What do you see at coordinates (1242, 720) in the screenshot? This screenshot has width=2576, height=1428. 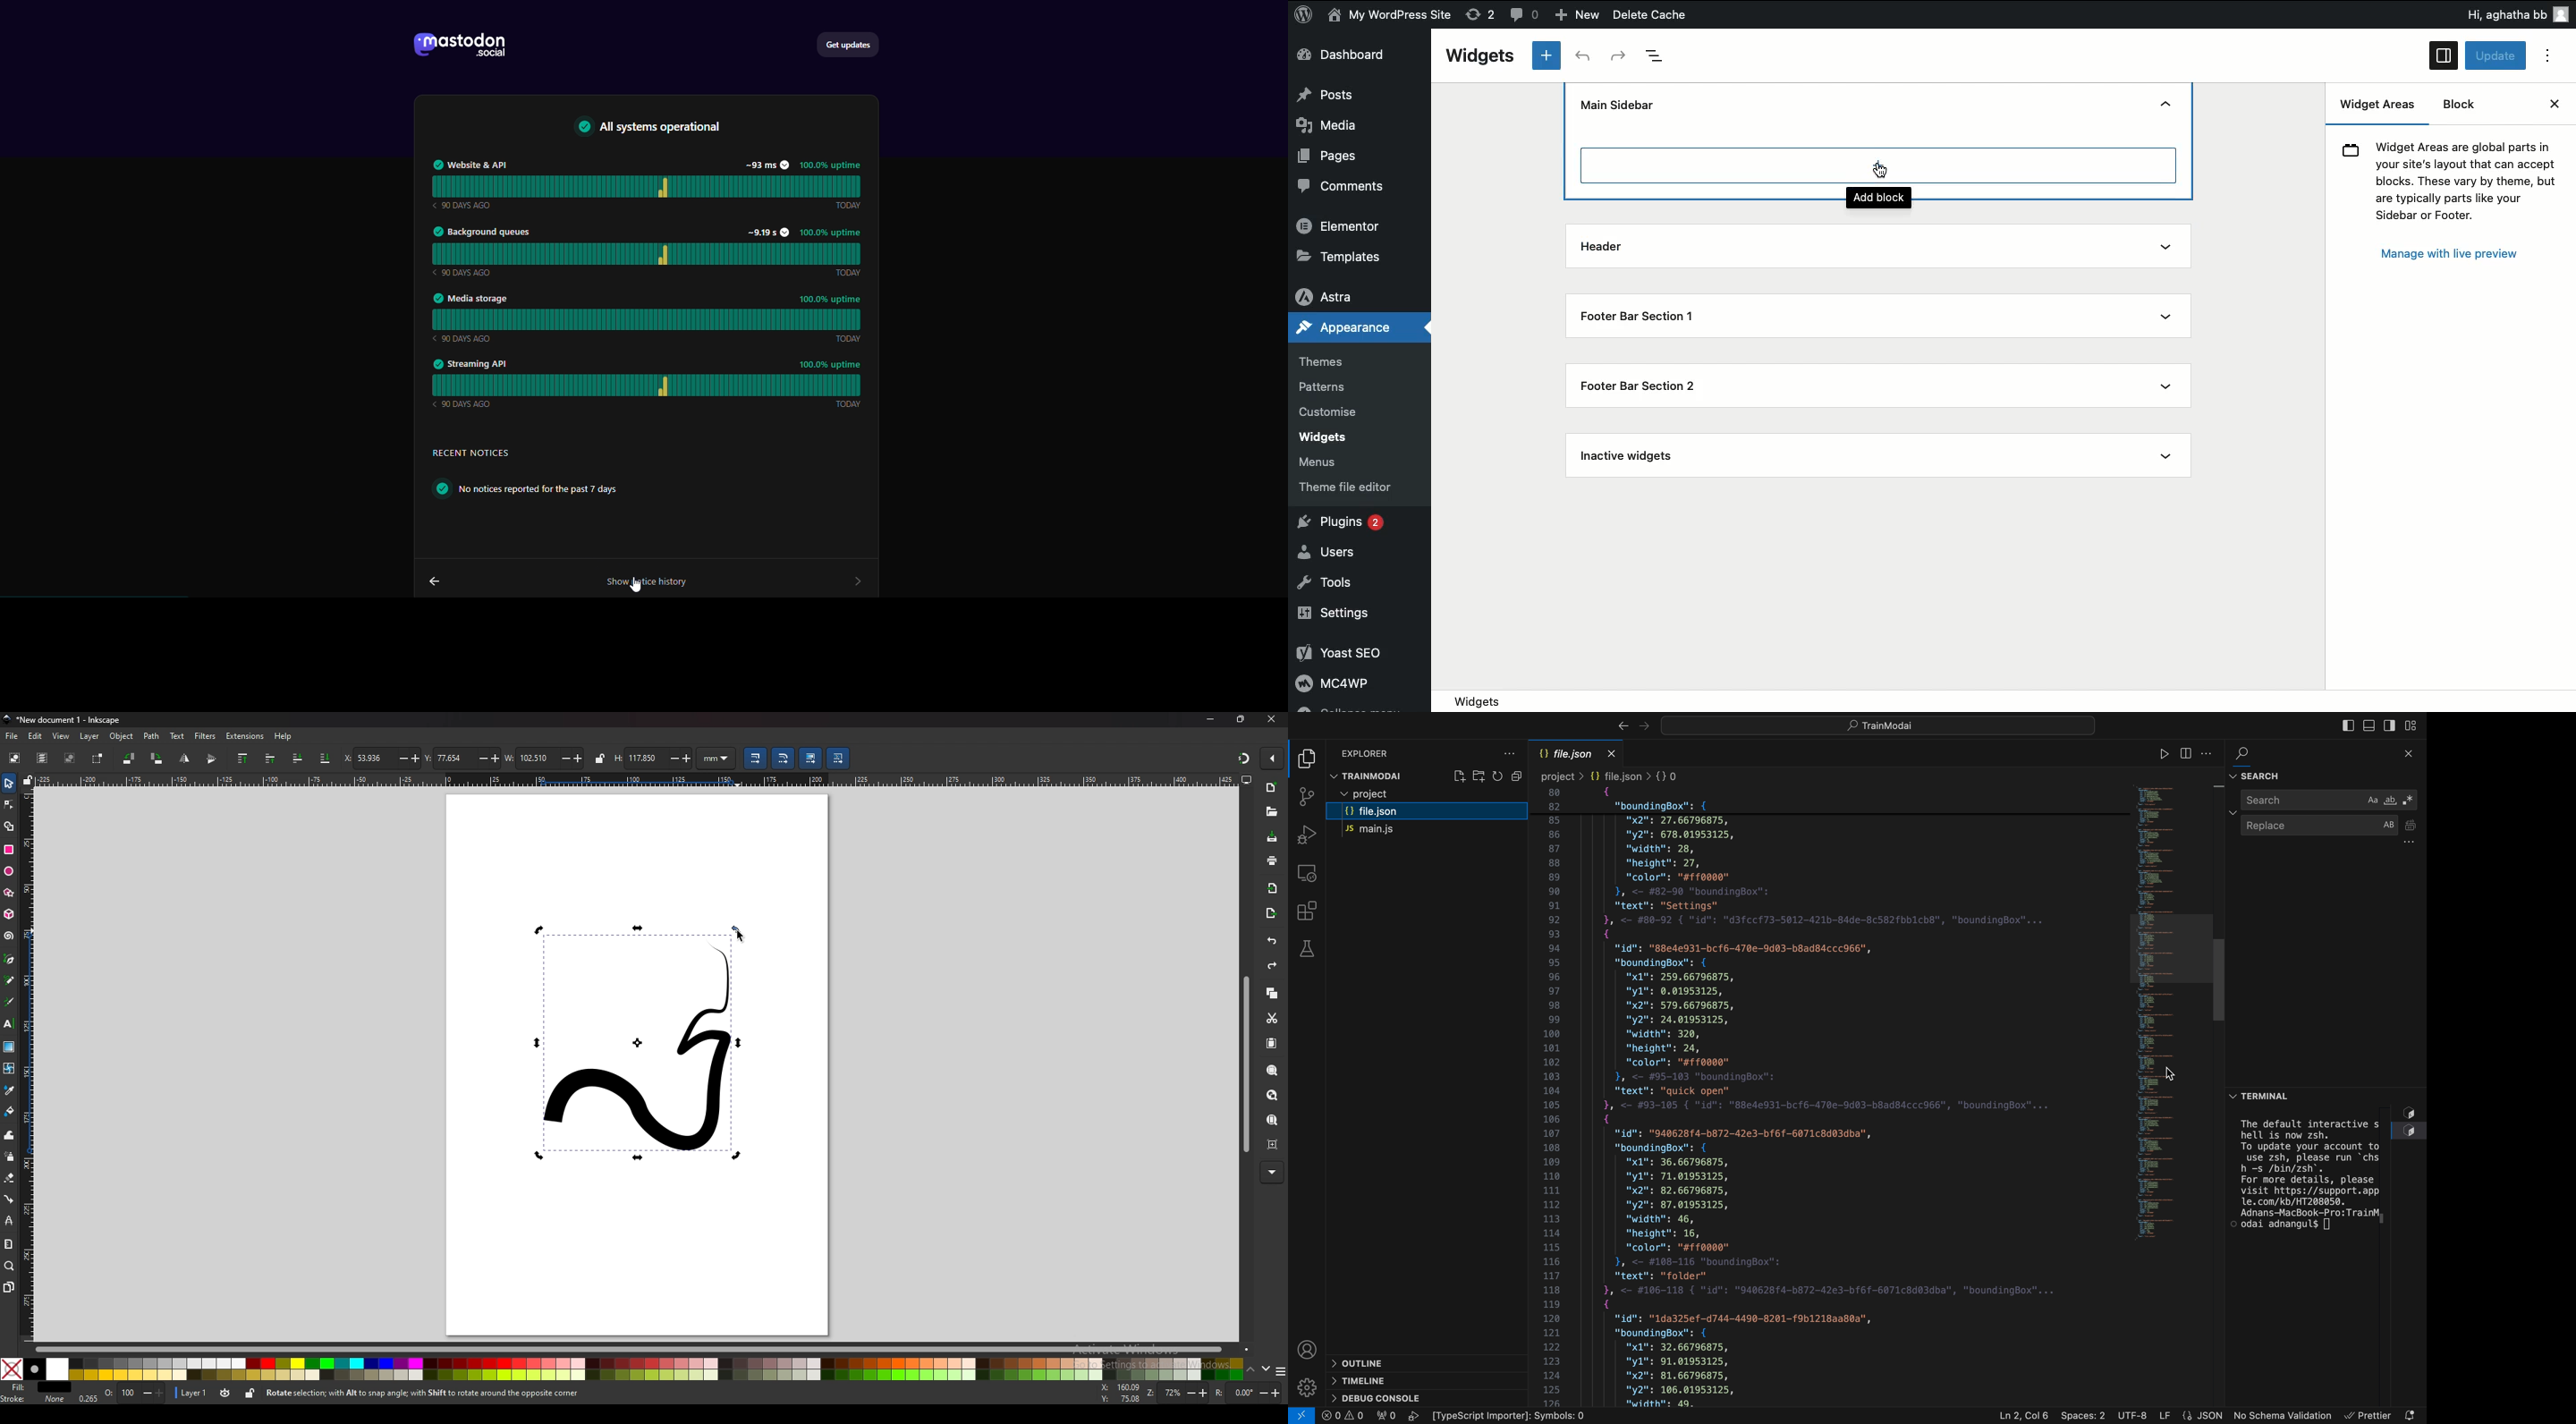 I see `resize` at bounding box center [1242, 720].